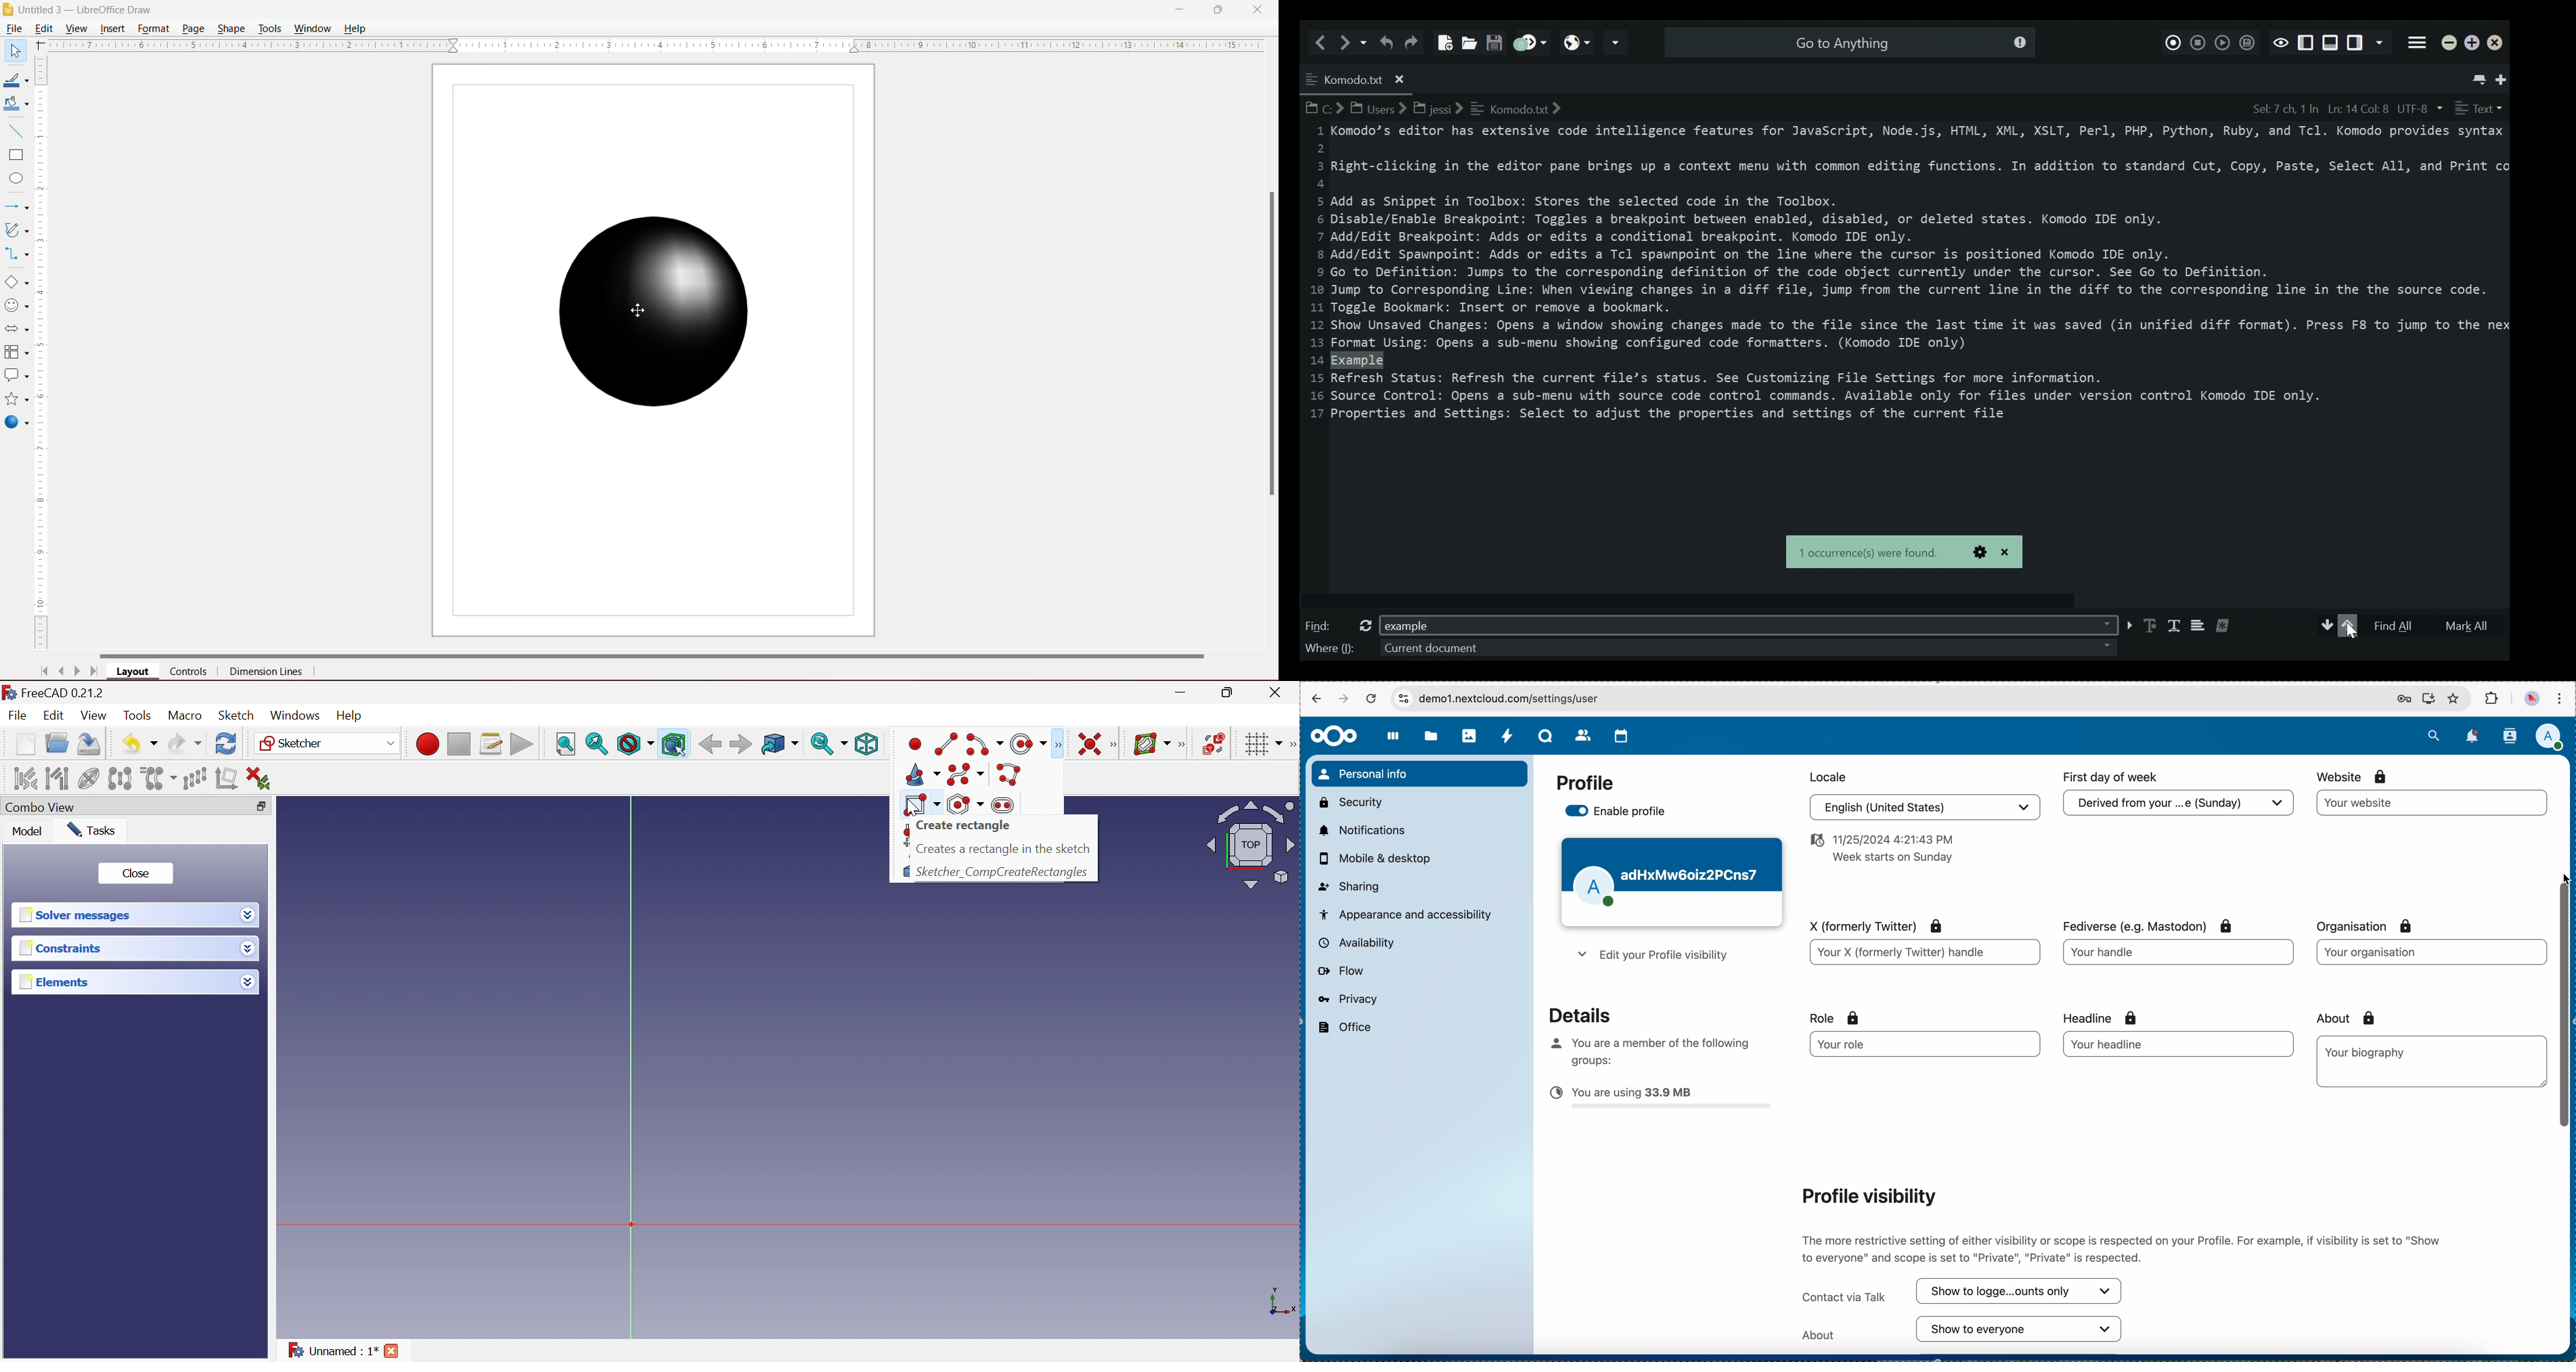 The image size is (2576, 1372). I want to click on organisation, so click(2430, 952).